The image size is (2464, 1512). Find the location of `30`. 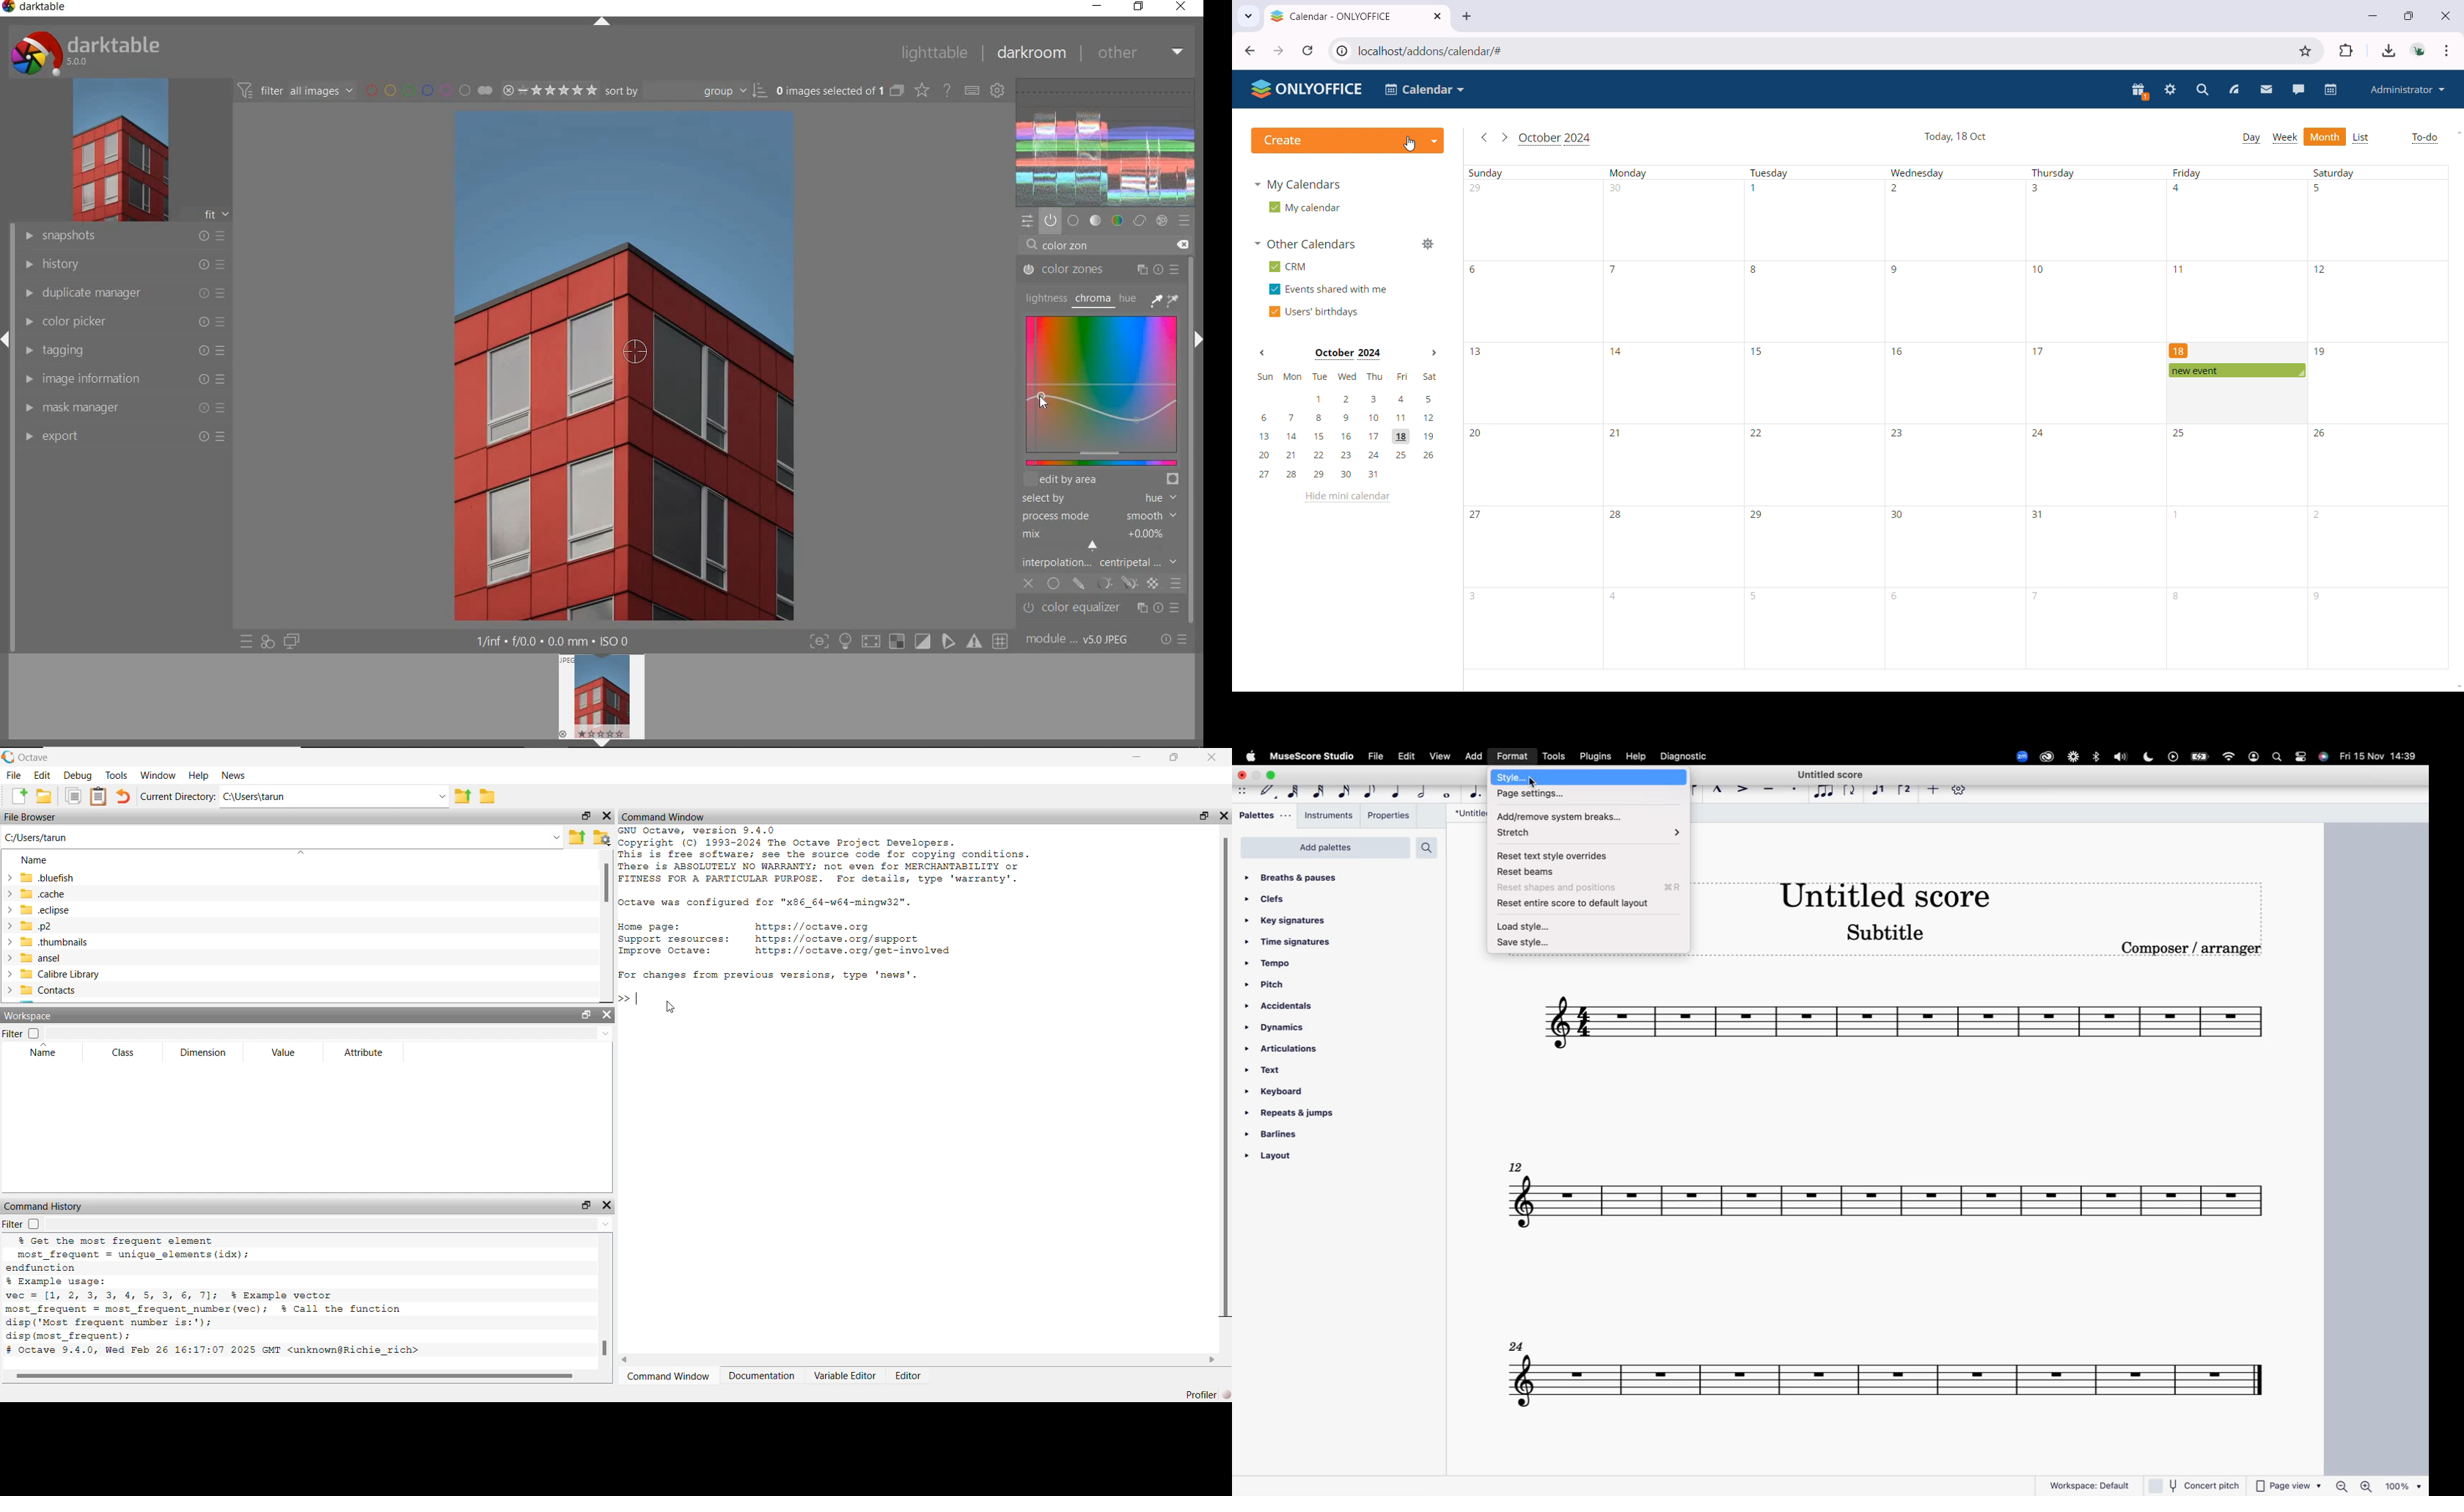

30 is located at coordinates (1616, 188).